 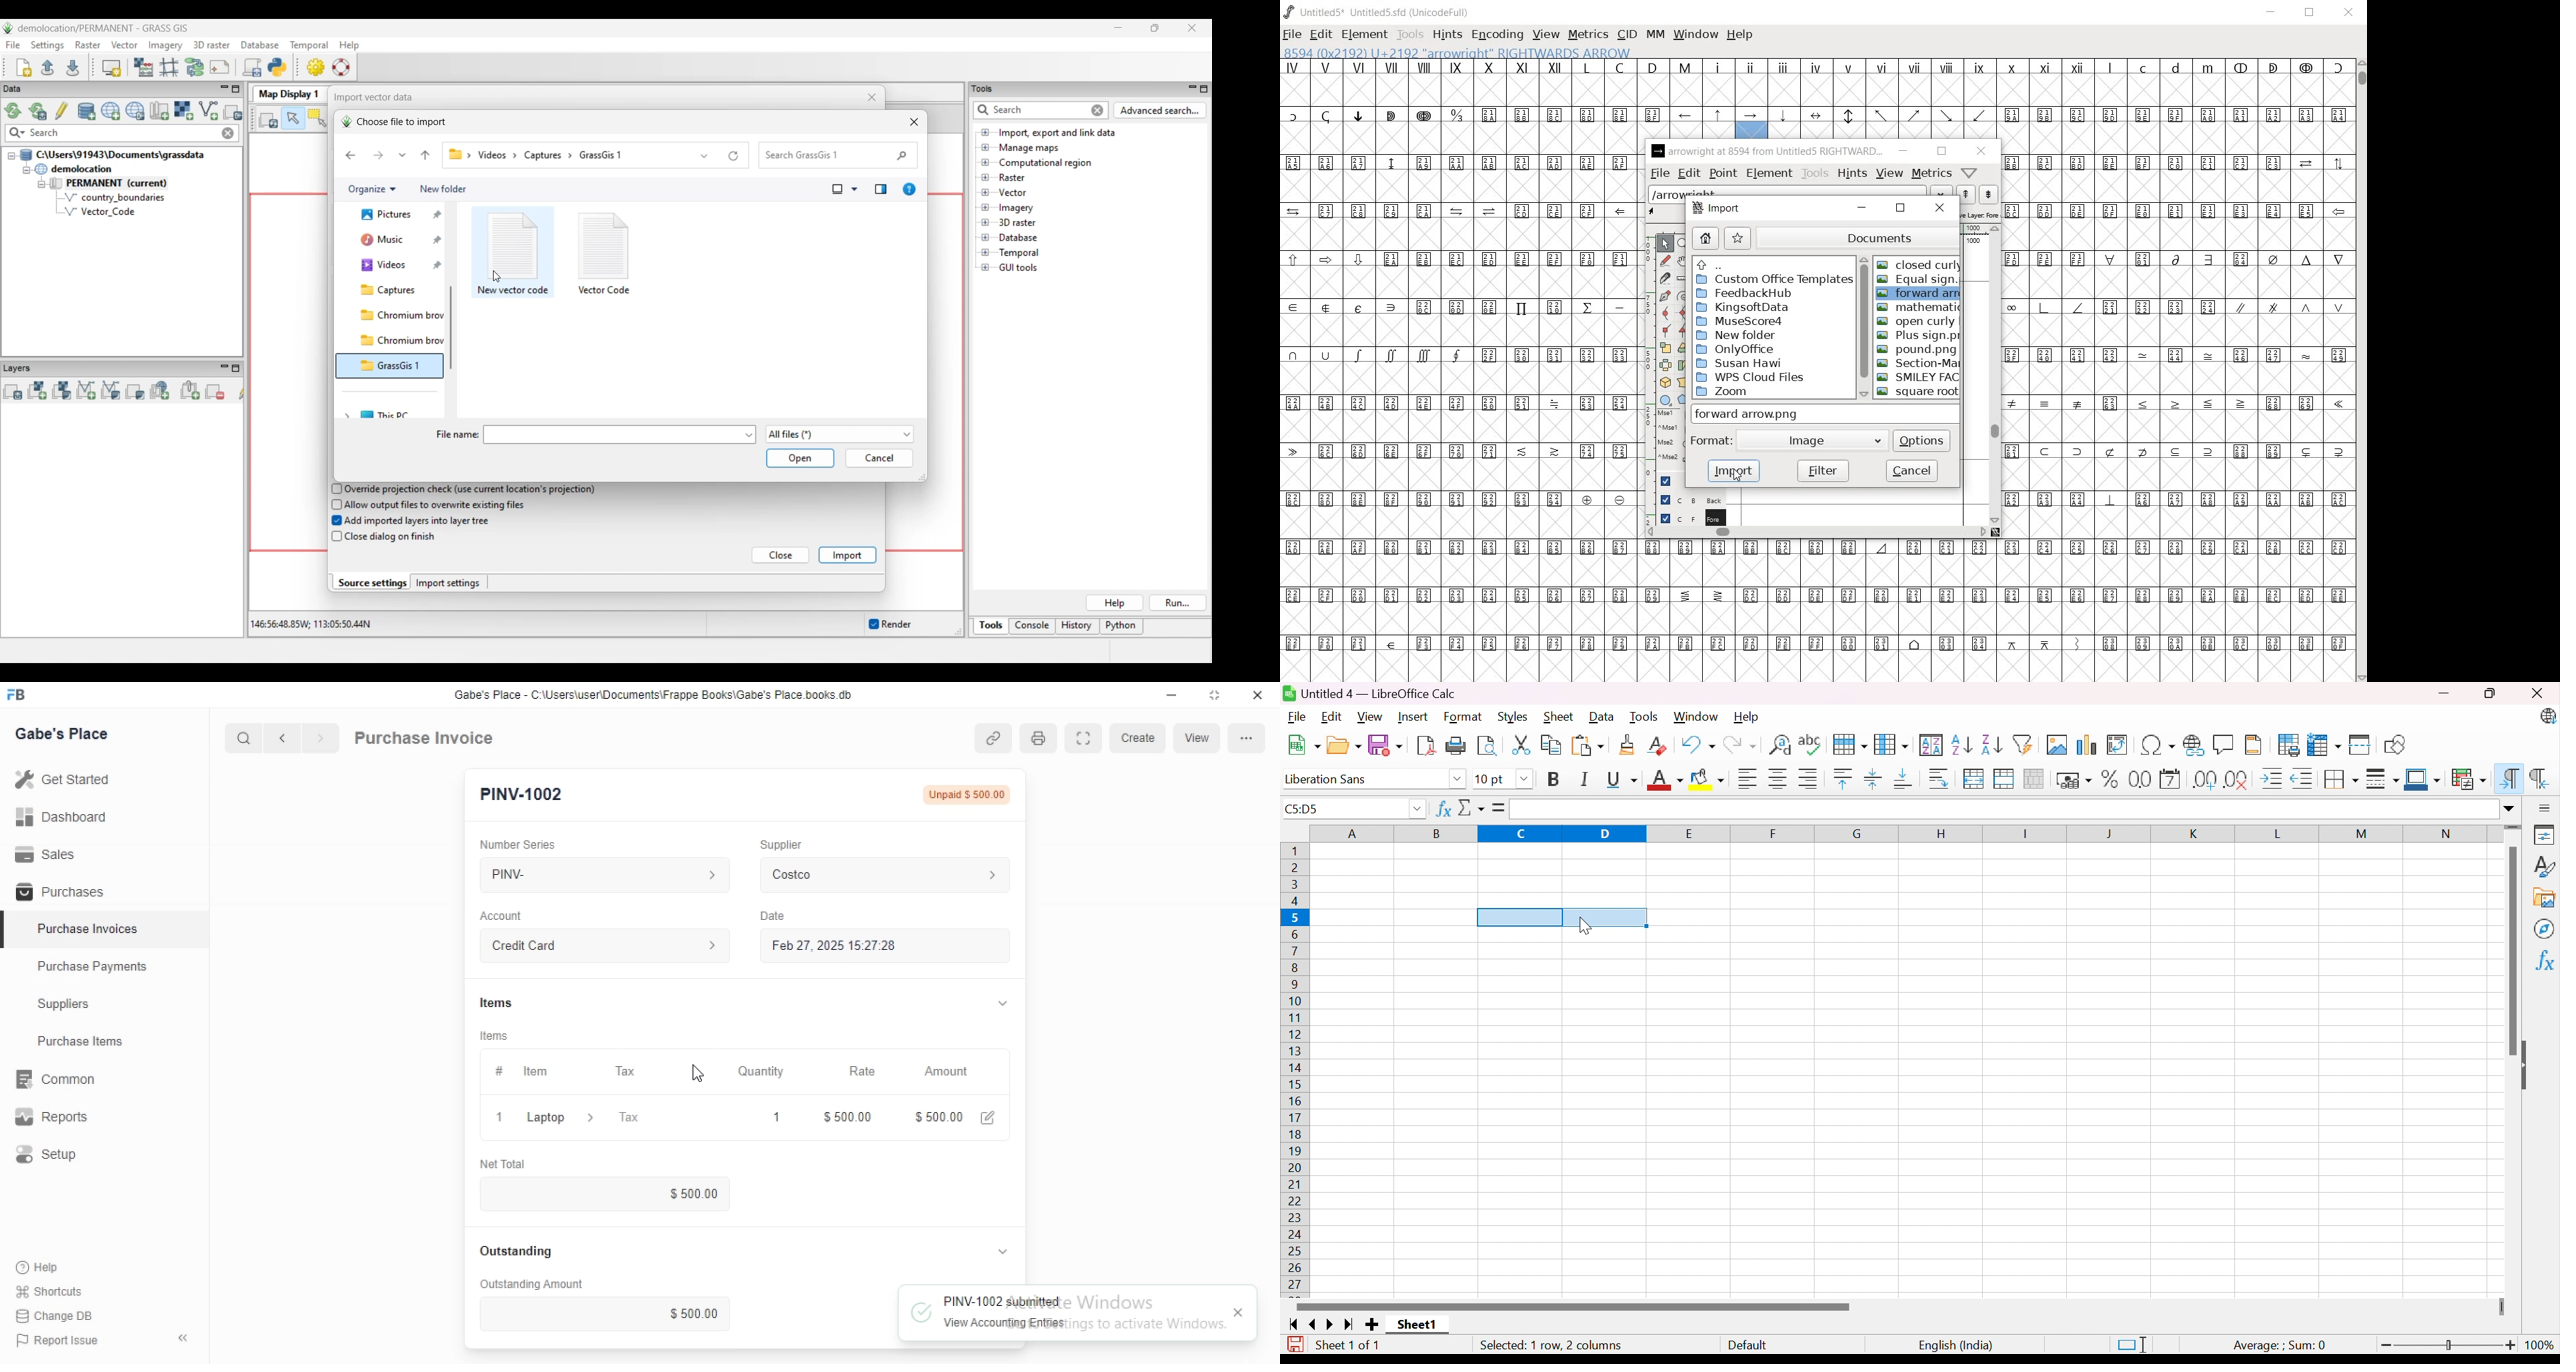 What do you see at coordinates (2509, 809) in the screenshot?
I see `Drop Down` at bounding box center [2509, 809].